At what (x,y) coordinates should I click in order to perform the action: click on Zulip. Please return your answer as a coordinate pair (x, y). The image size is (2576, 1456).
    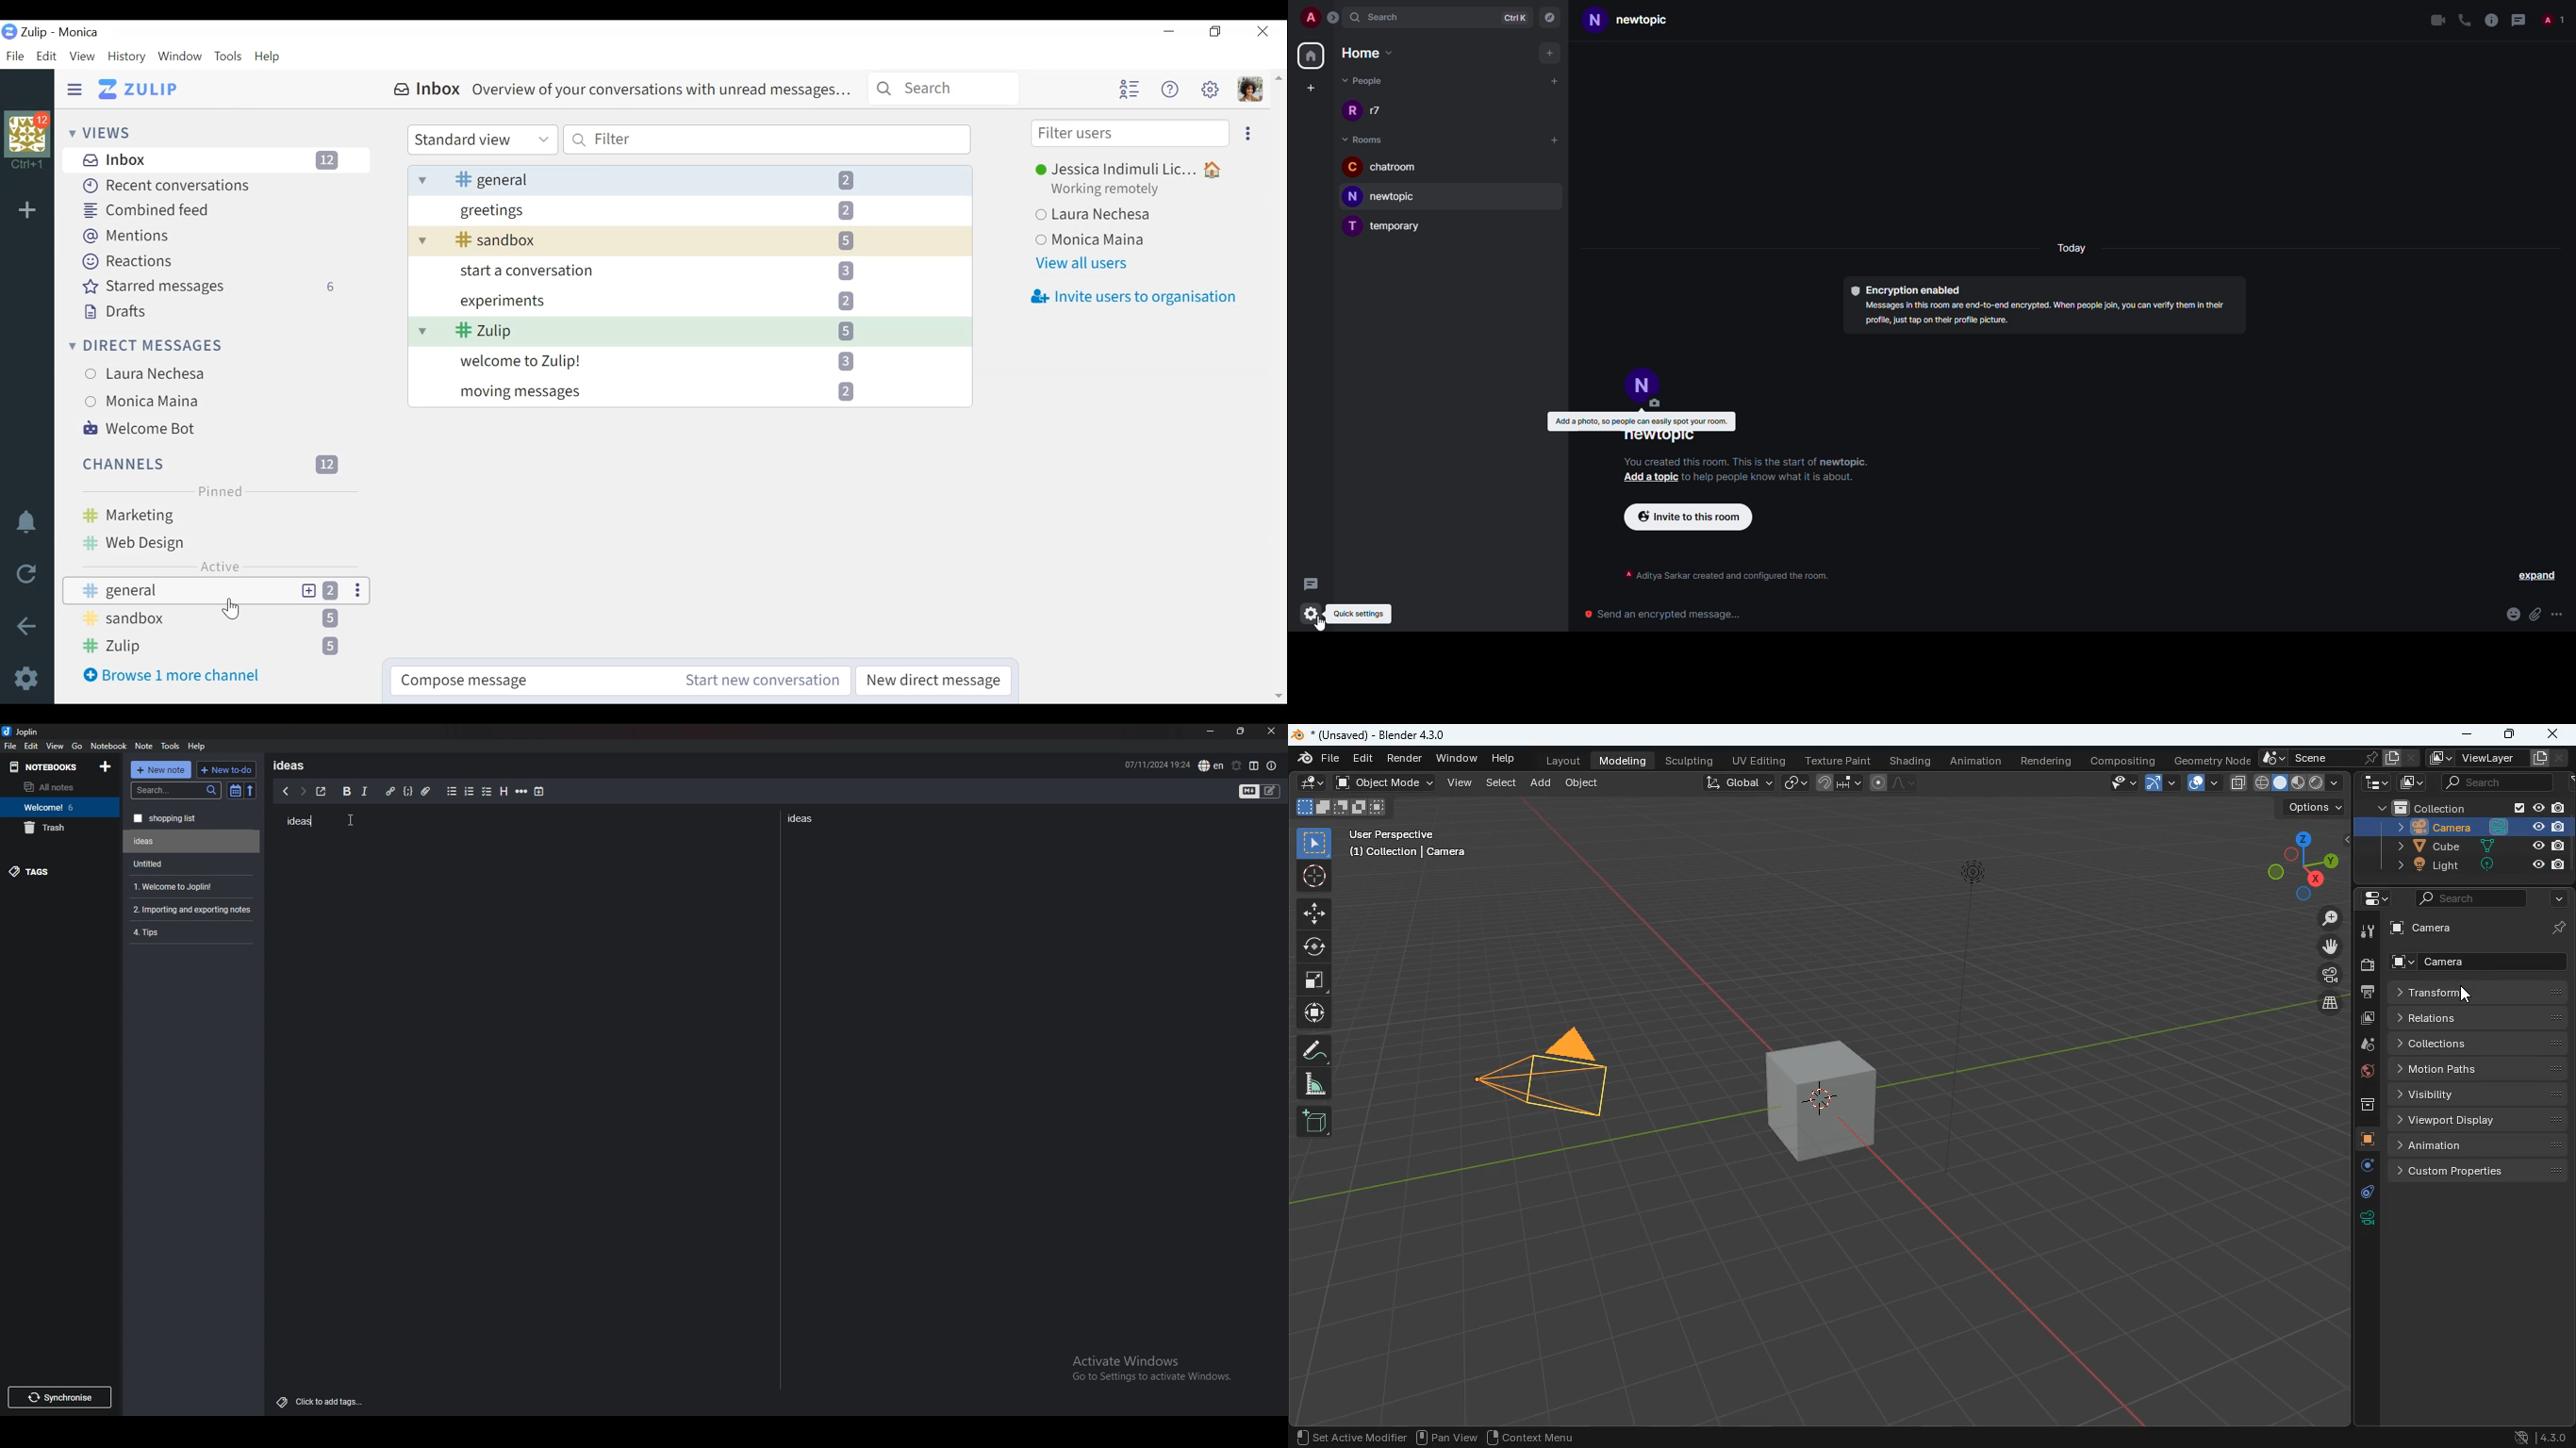
    Looking at the image, I should click on (139, 90).